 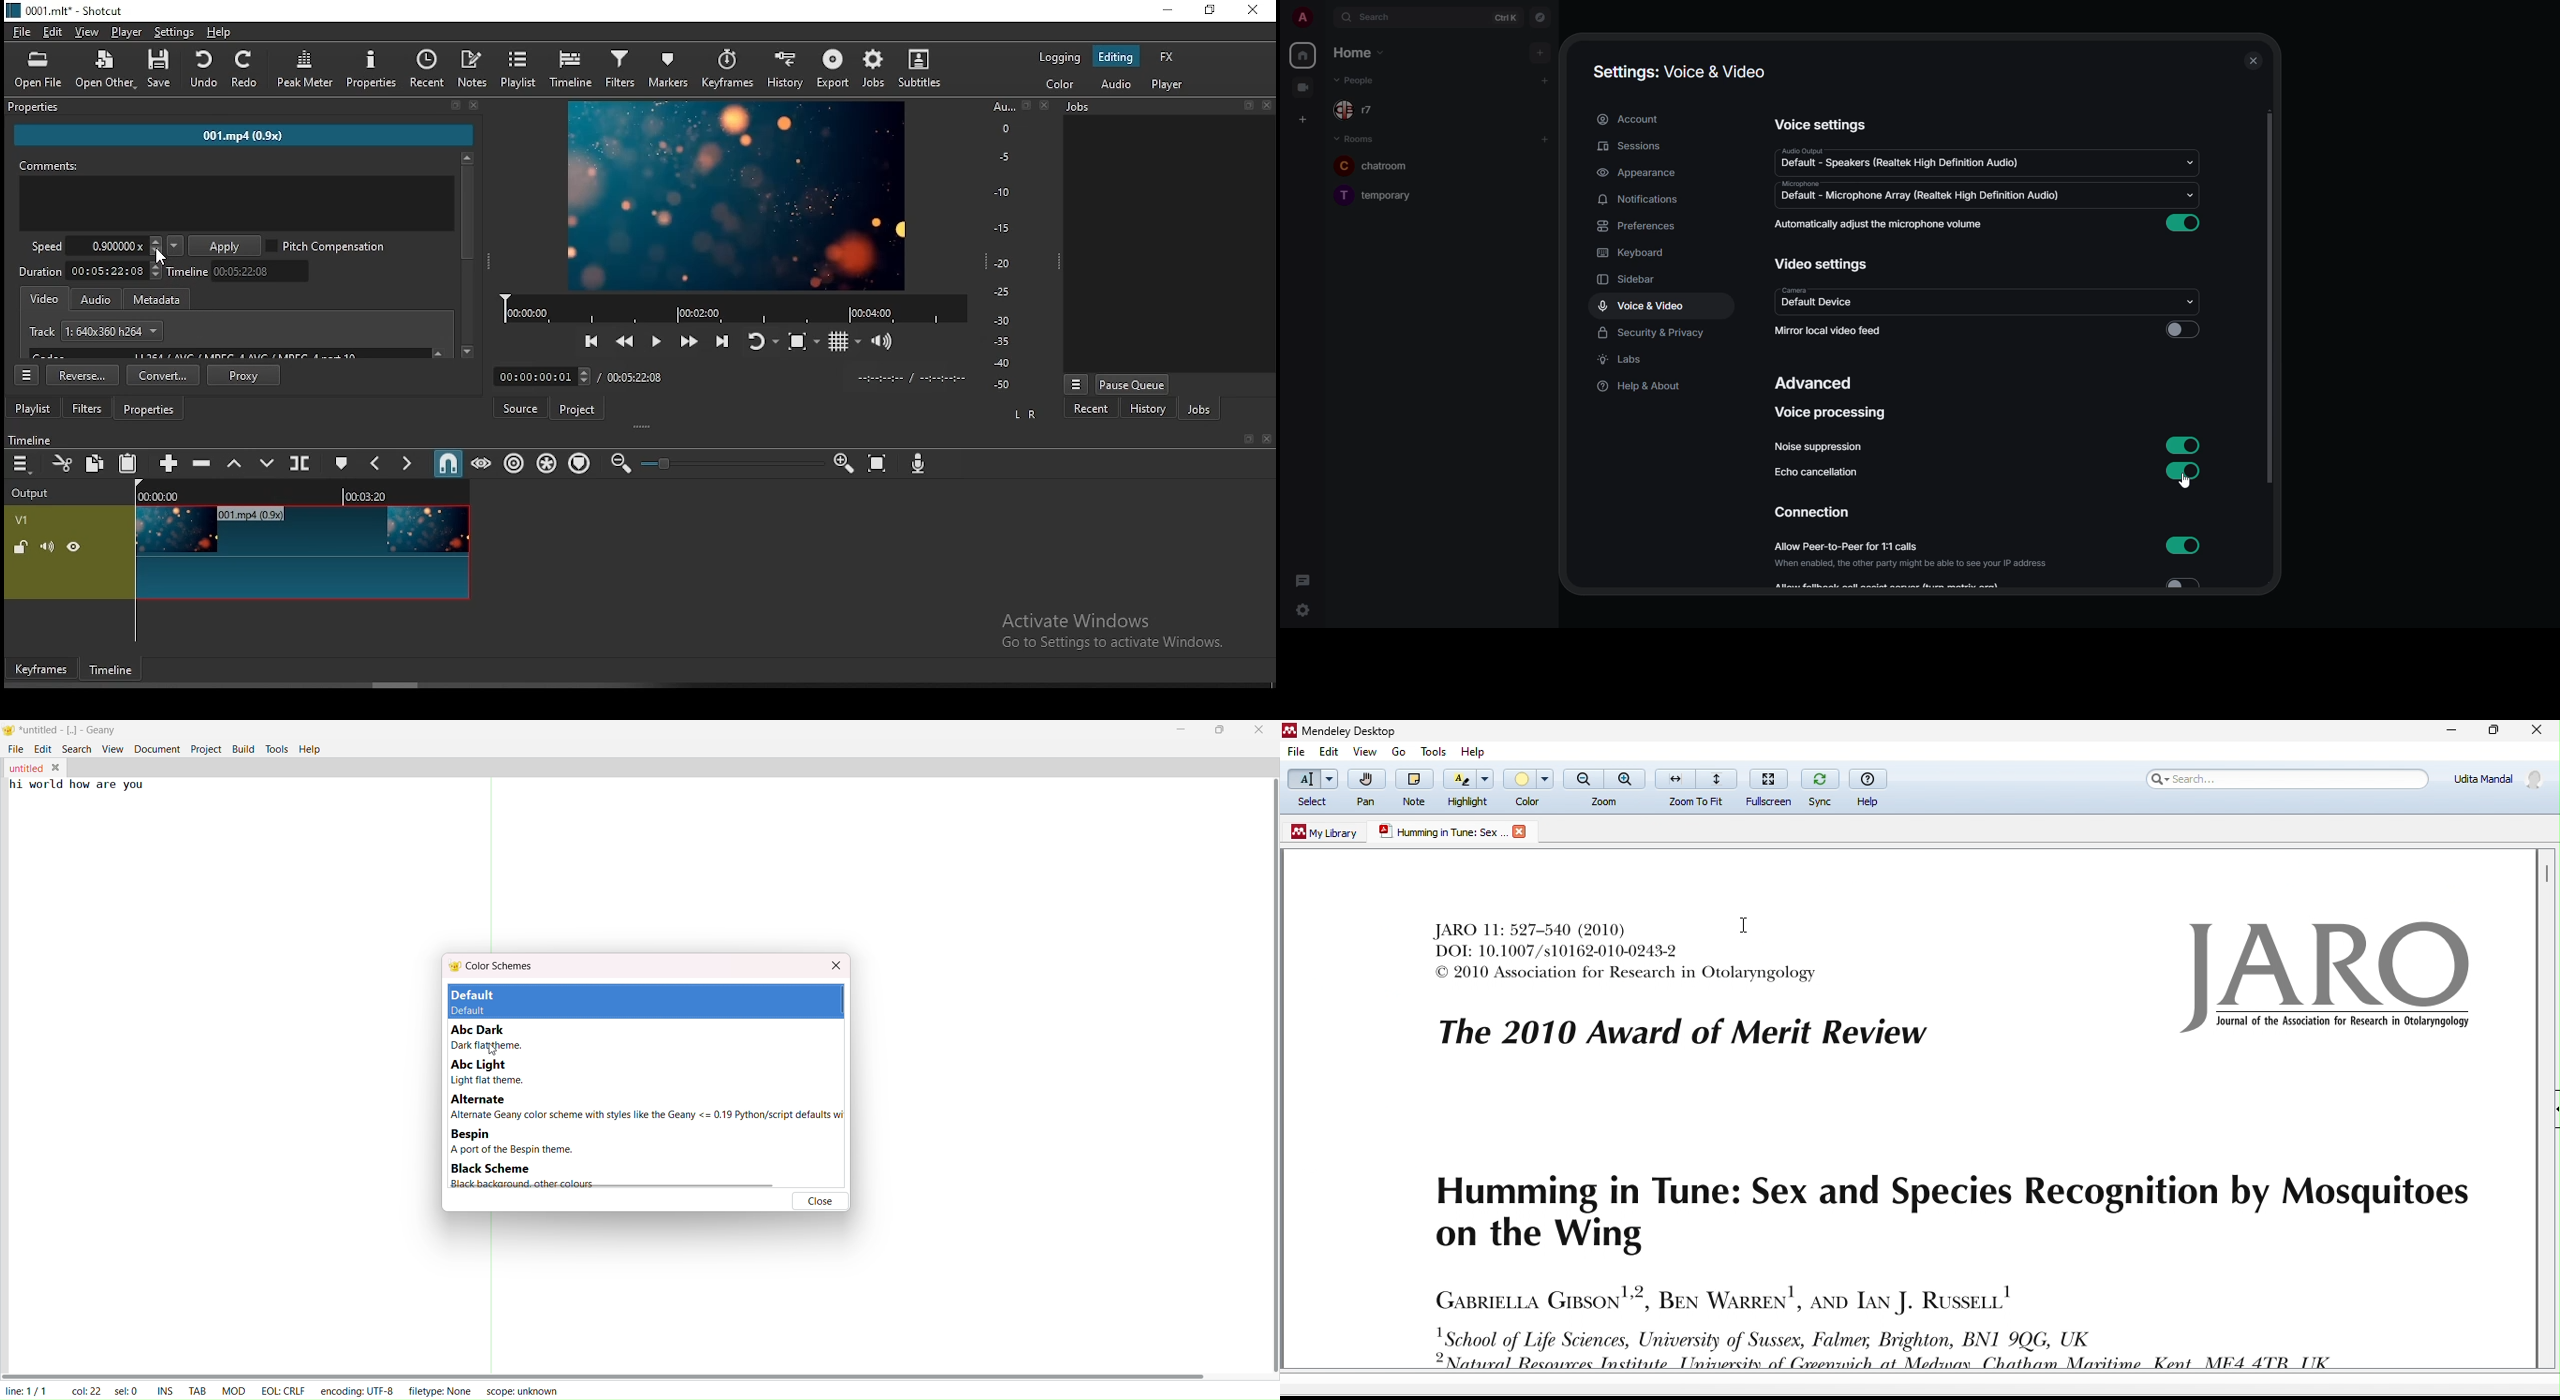 What do you see at coordinates (547, 462) in the screenshot?
I see `ripple all tracks` at bounding box center [547, 462].